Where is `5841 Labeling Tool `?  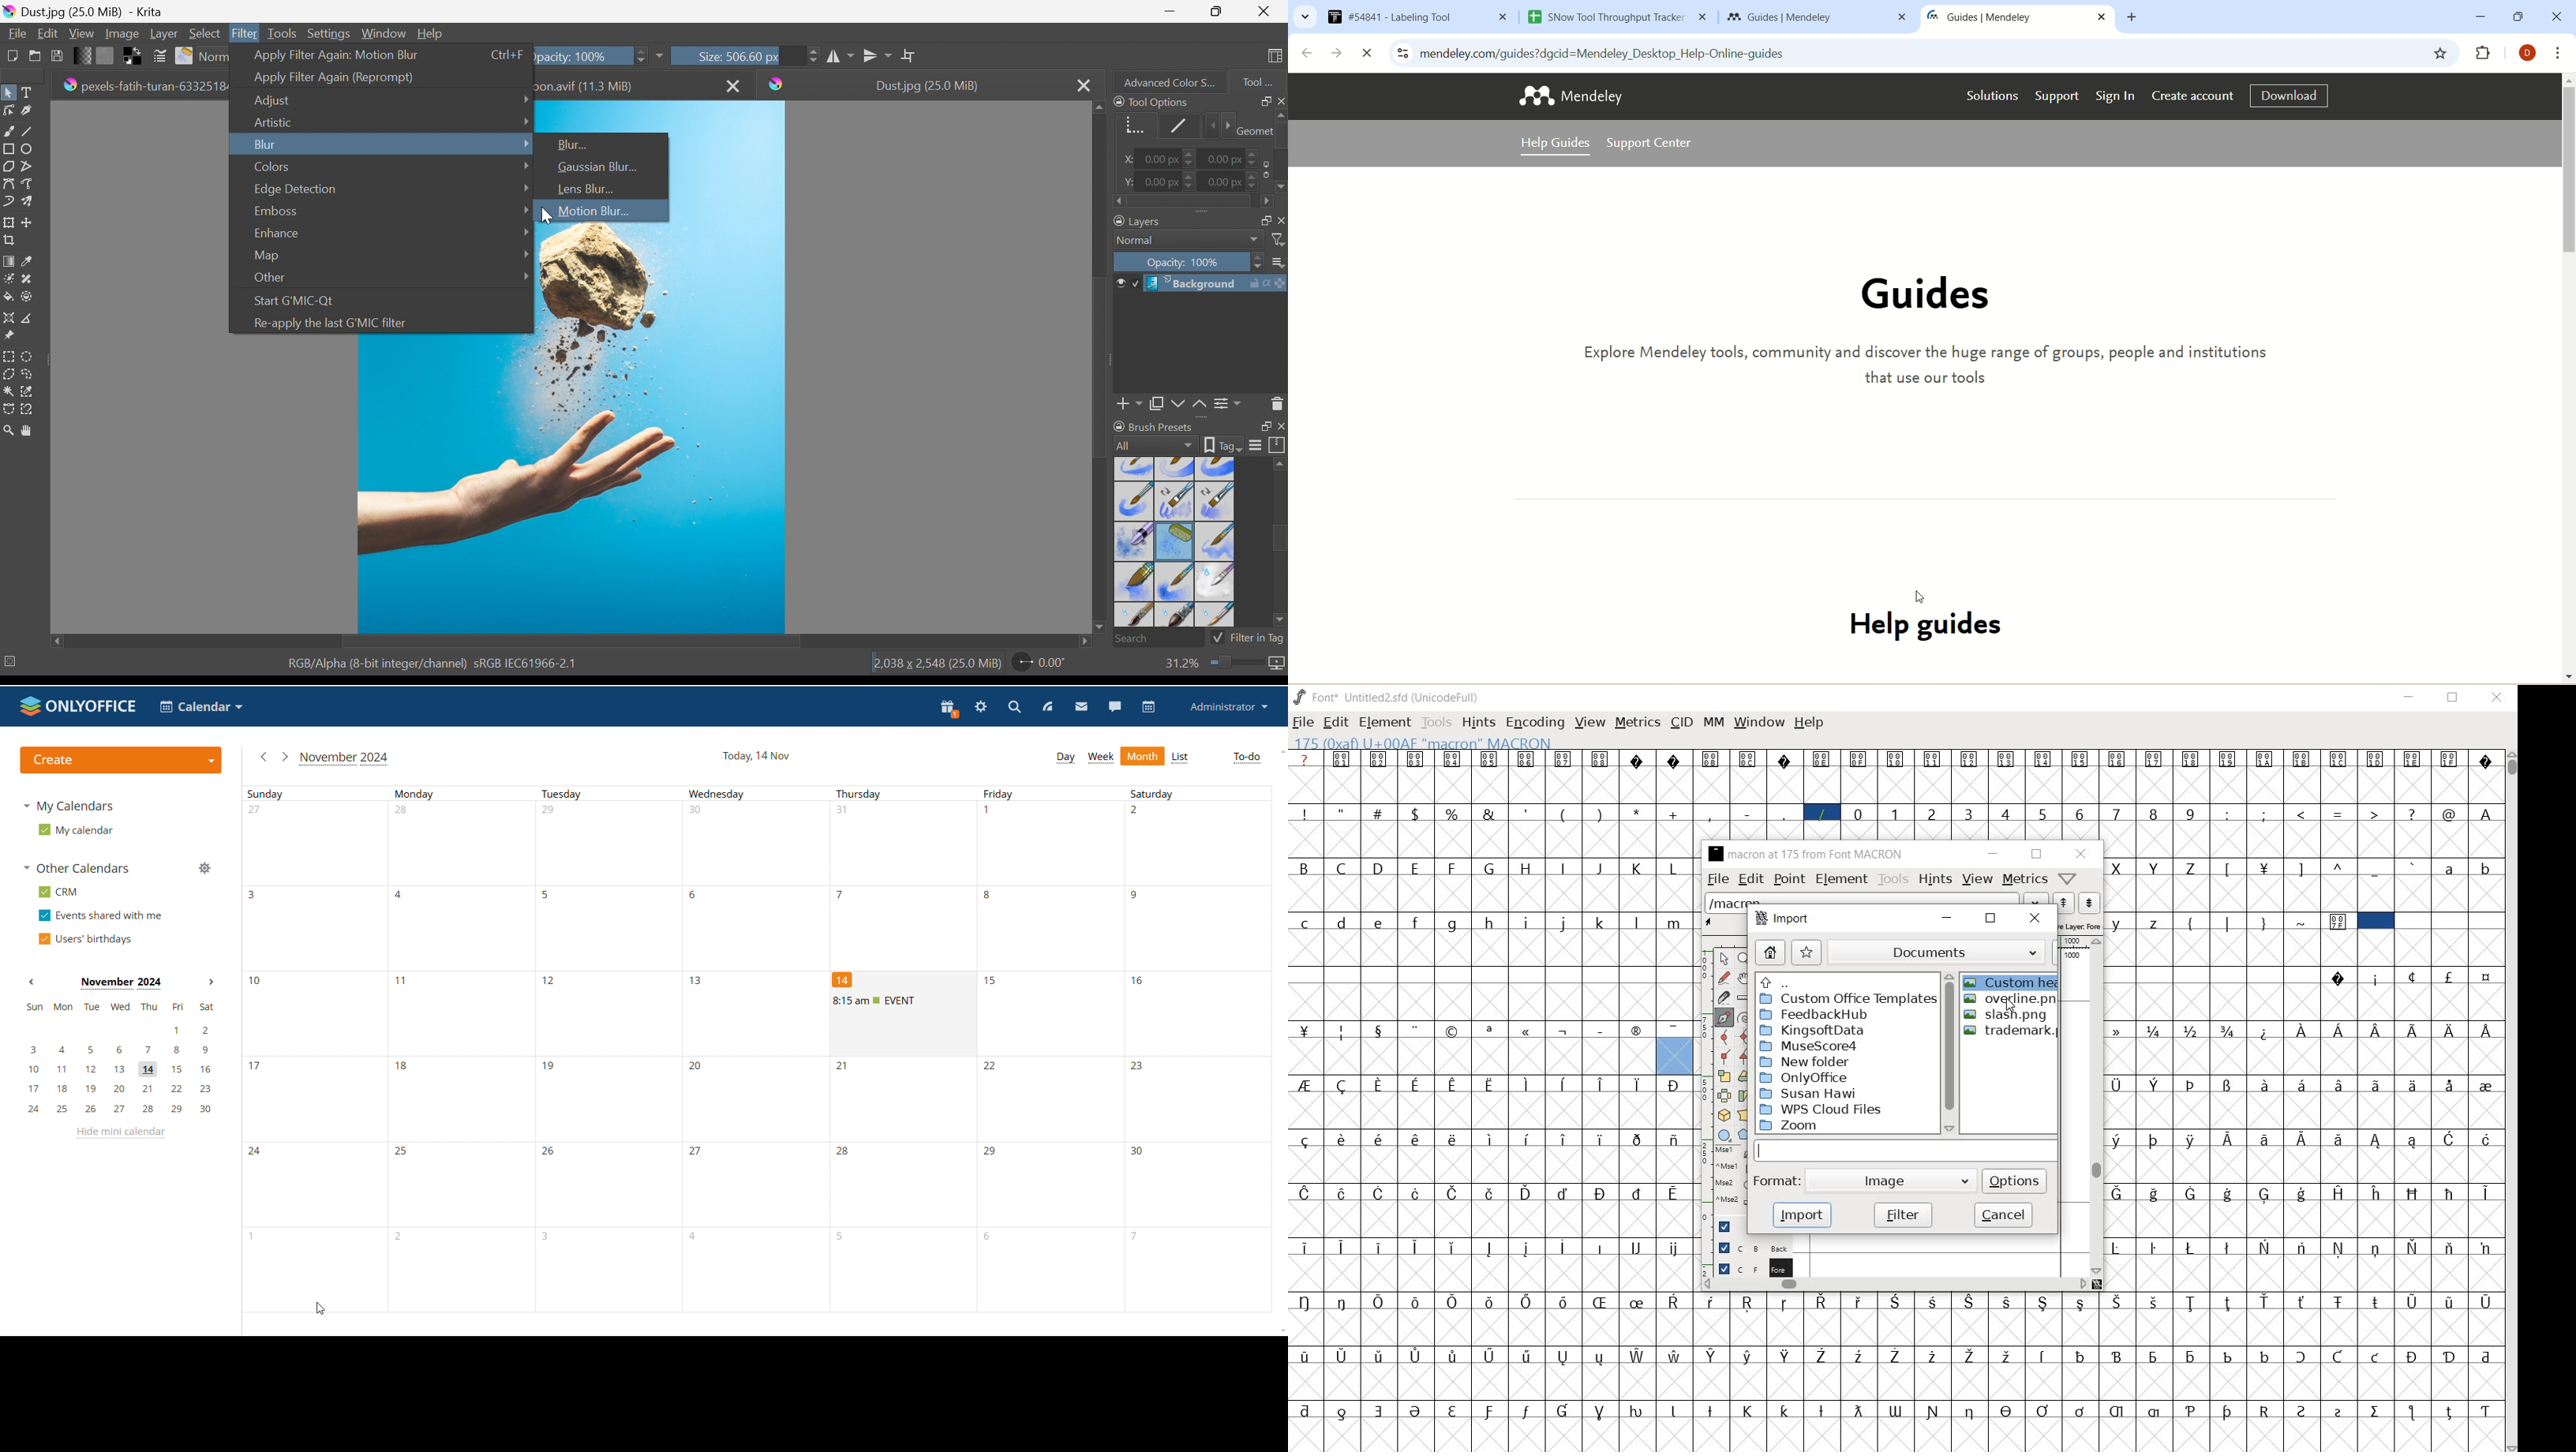 5841 Labeling Tool  is located at coordinates (1416, 19).